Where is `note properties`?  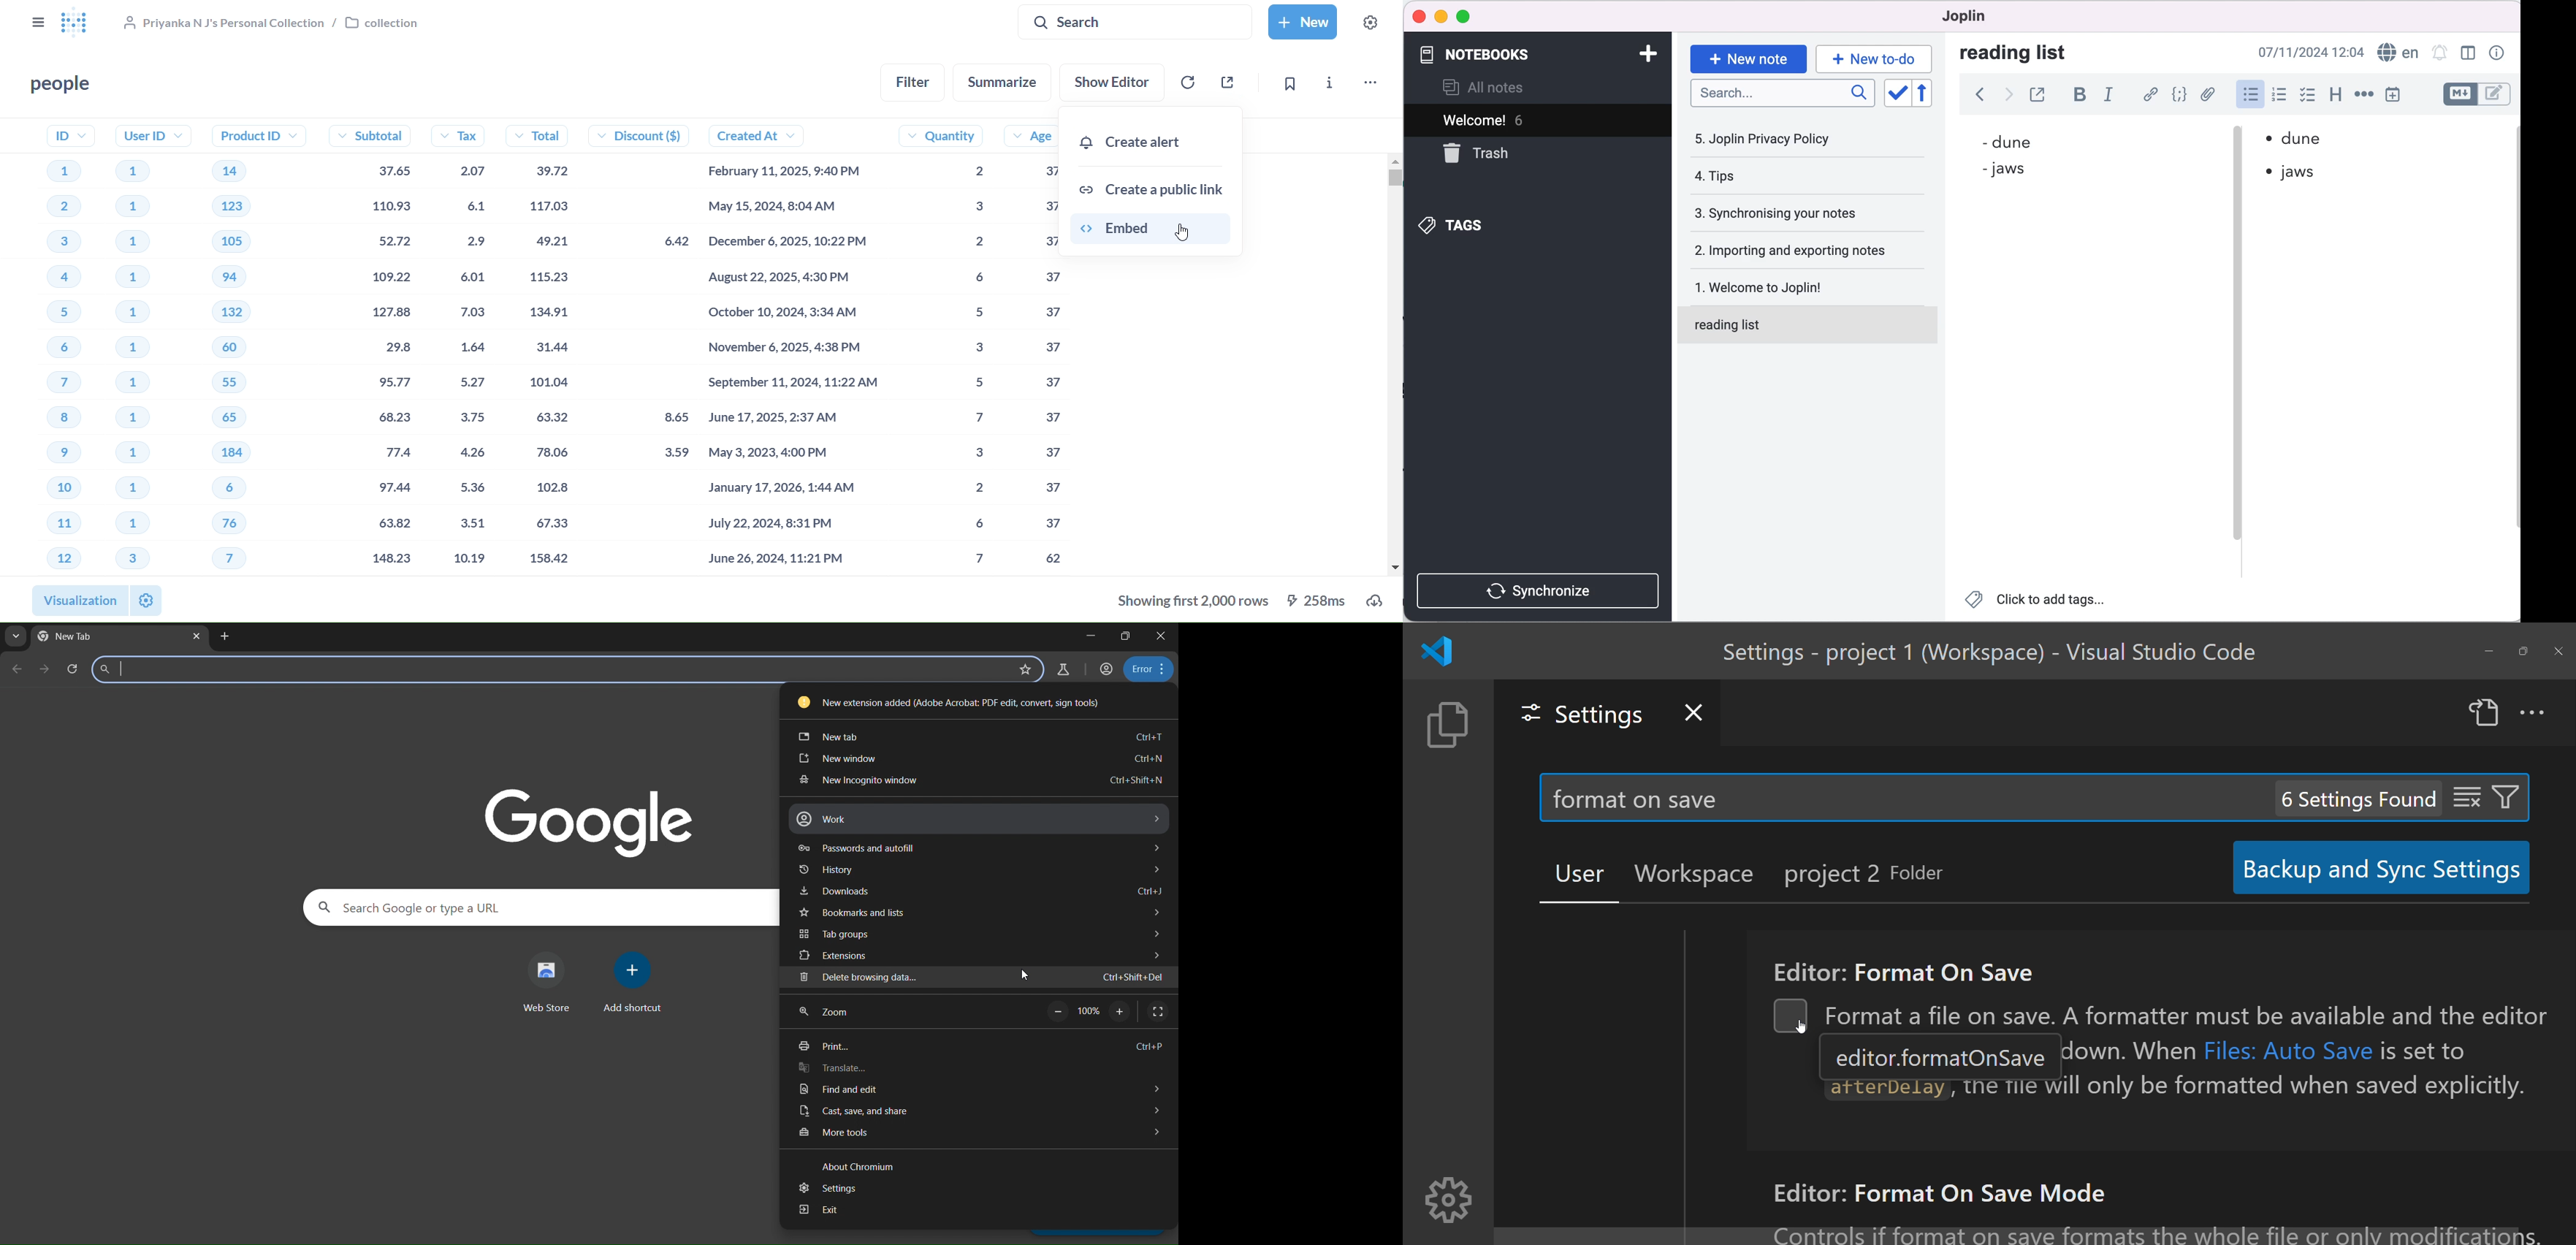 note properties is located at coordinates (2500, 52).